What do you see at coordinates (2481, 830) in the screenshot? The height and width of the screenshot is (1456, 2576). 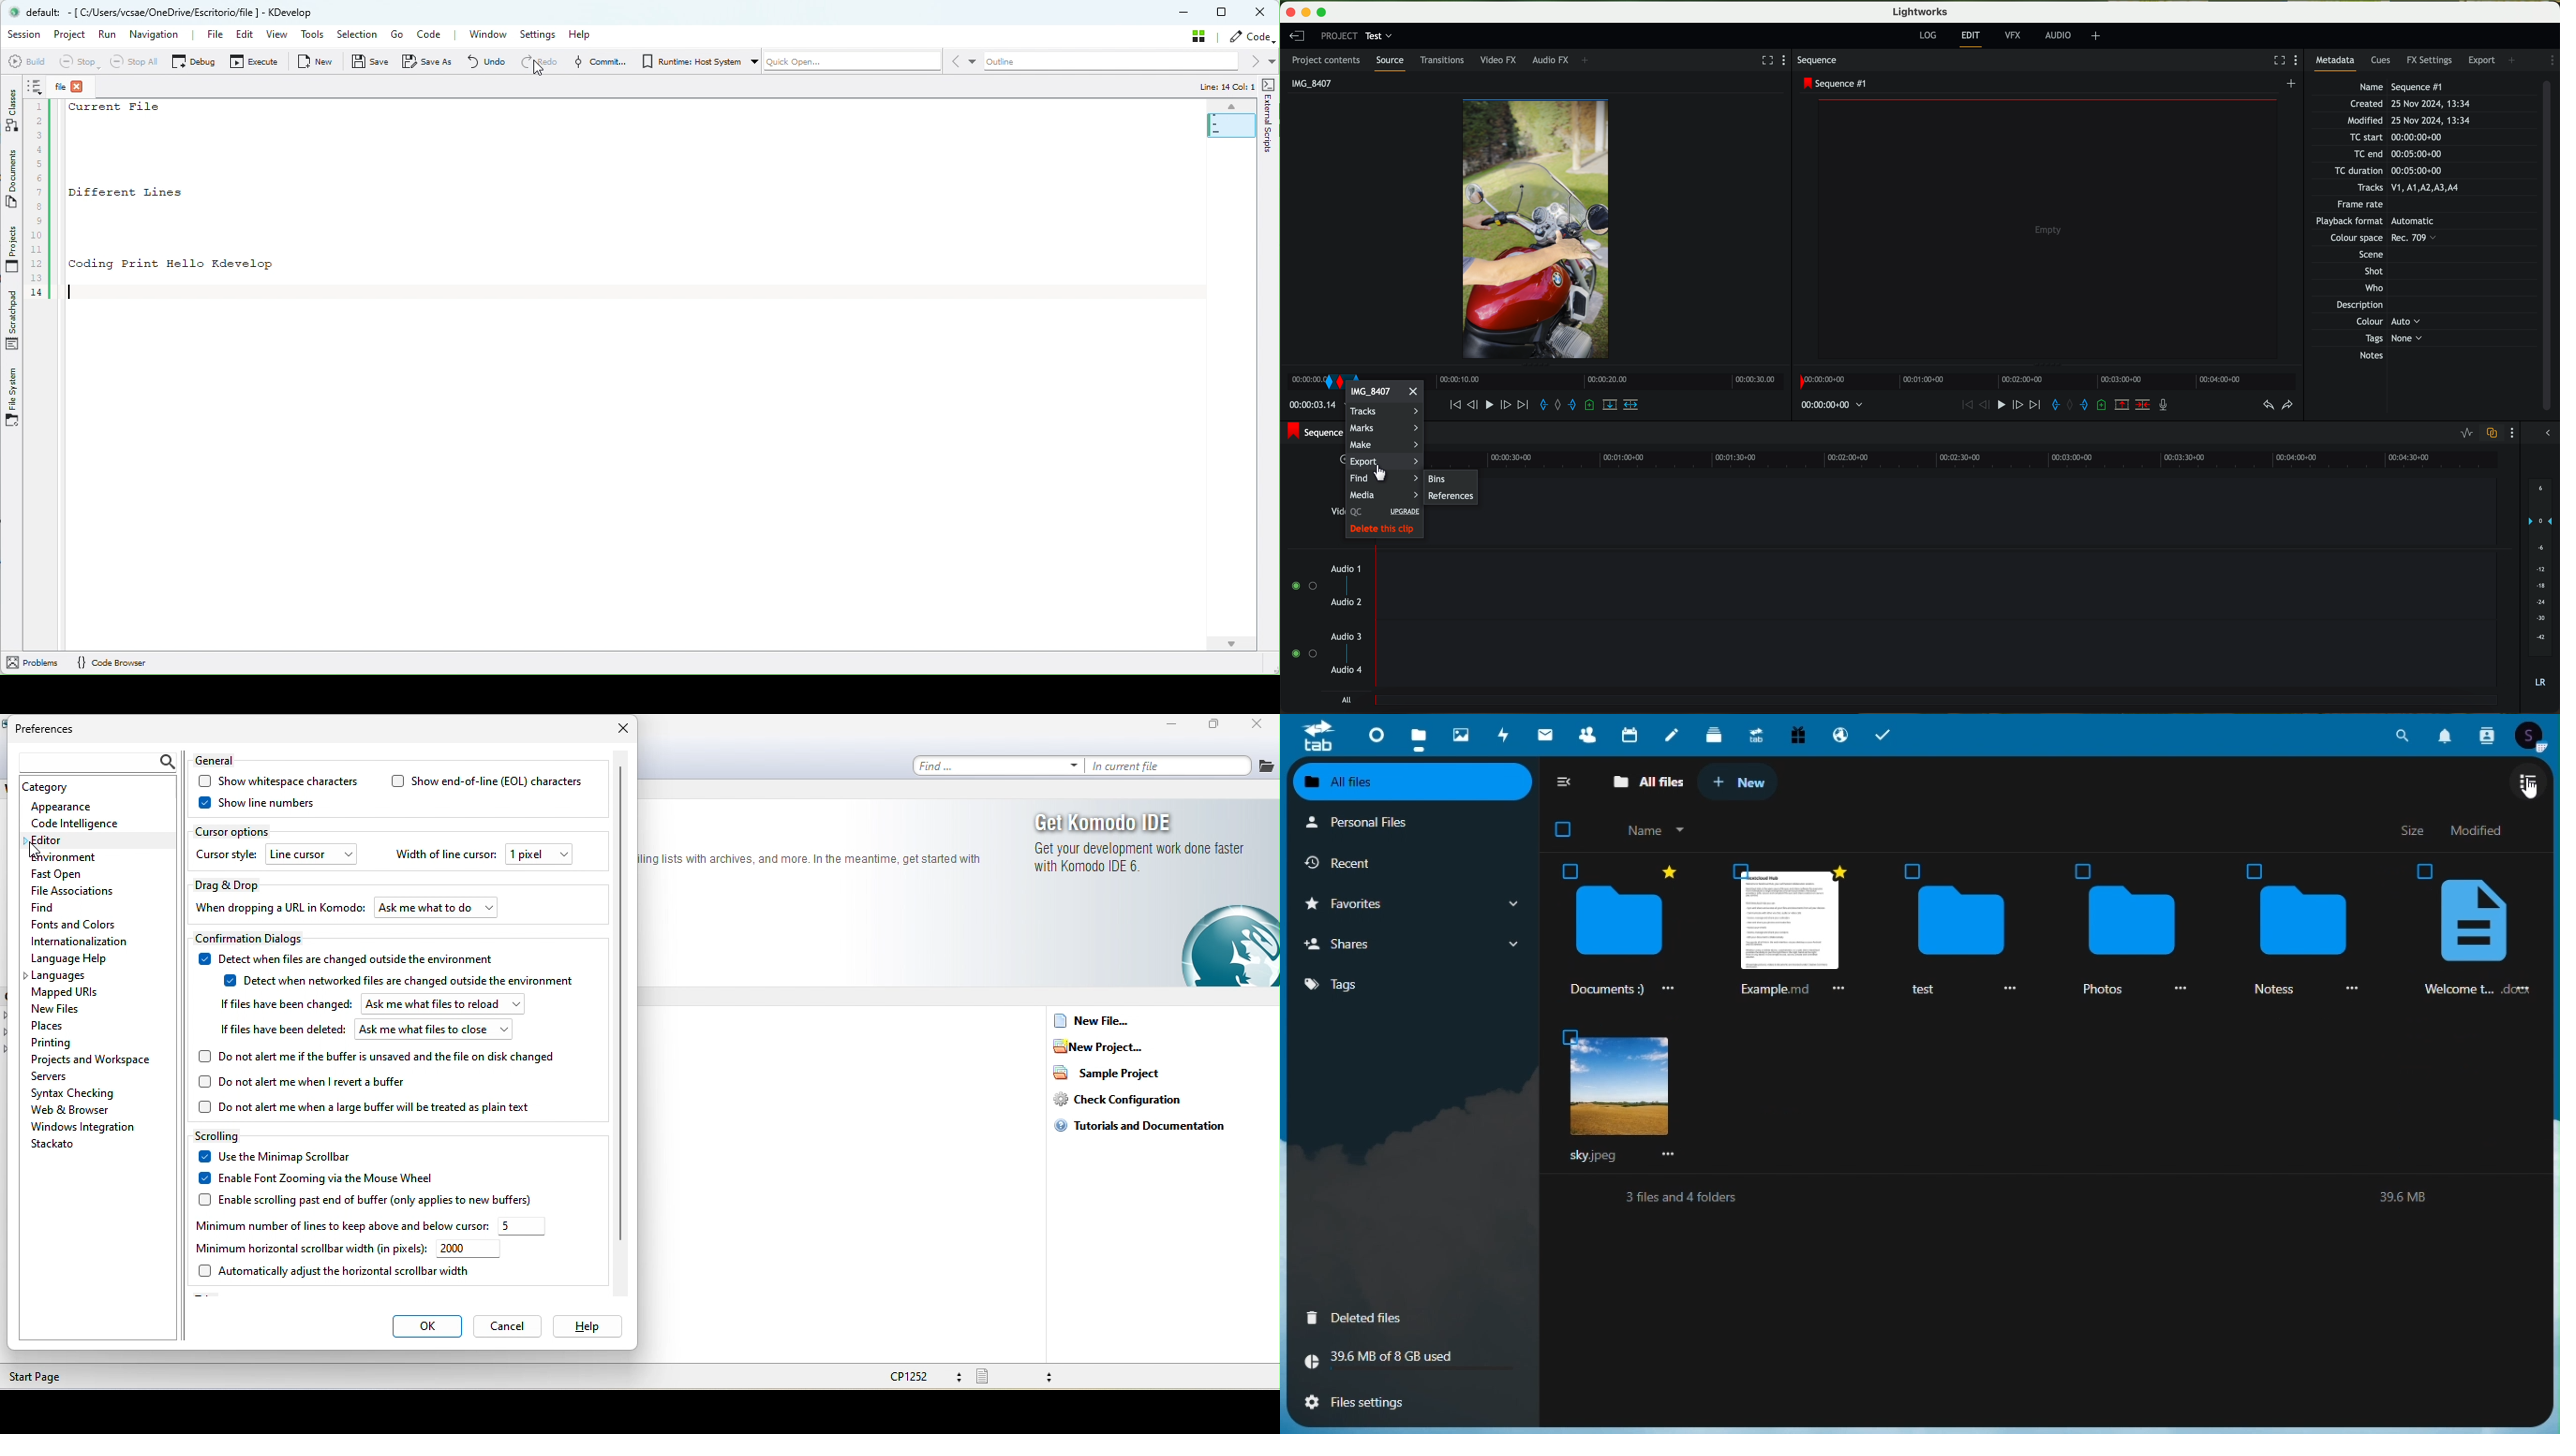 I see `modified` at bounding box center [2481, 830].